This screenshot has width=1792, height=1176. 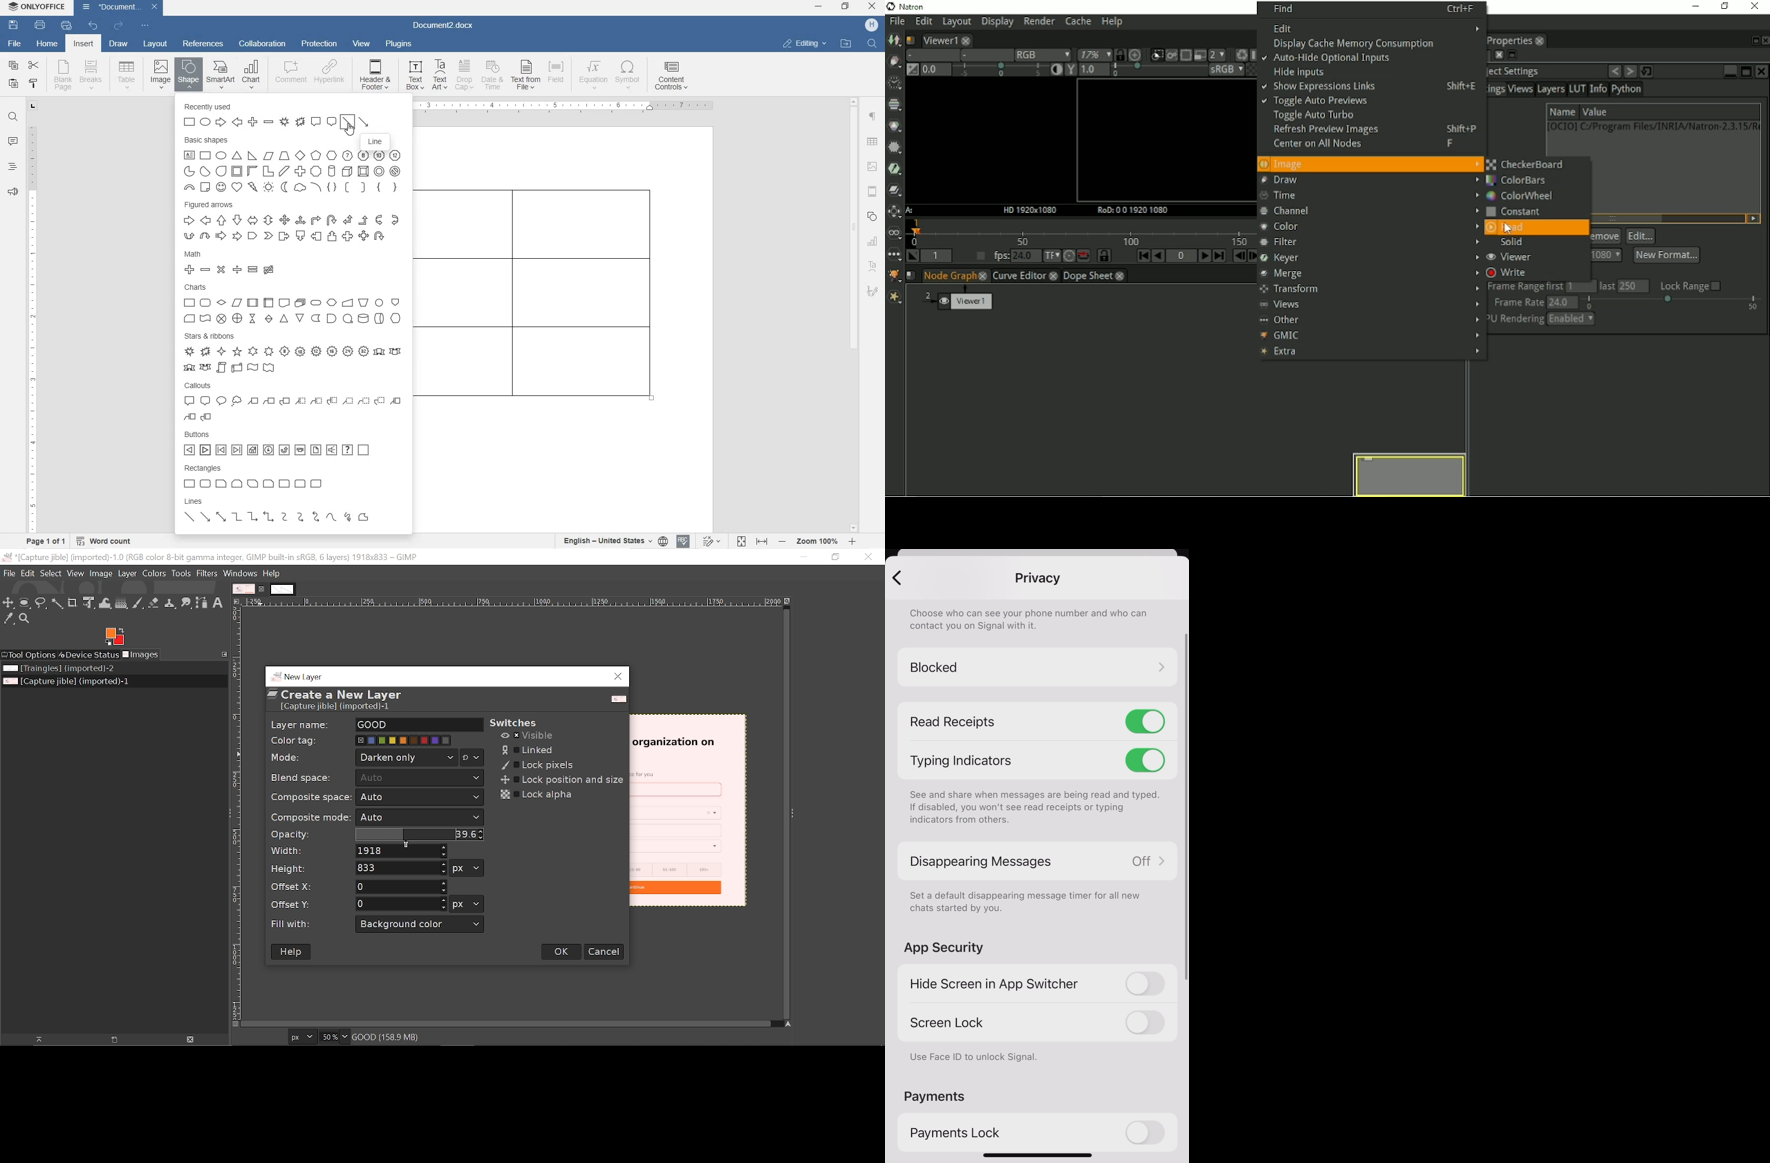 I want to click on TEXT BOX, so click(x=414, y=77).